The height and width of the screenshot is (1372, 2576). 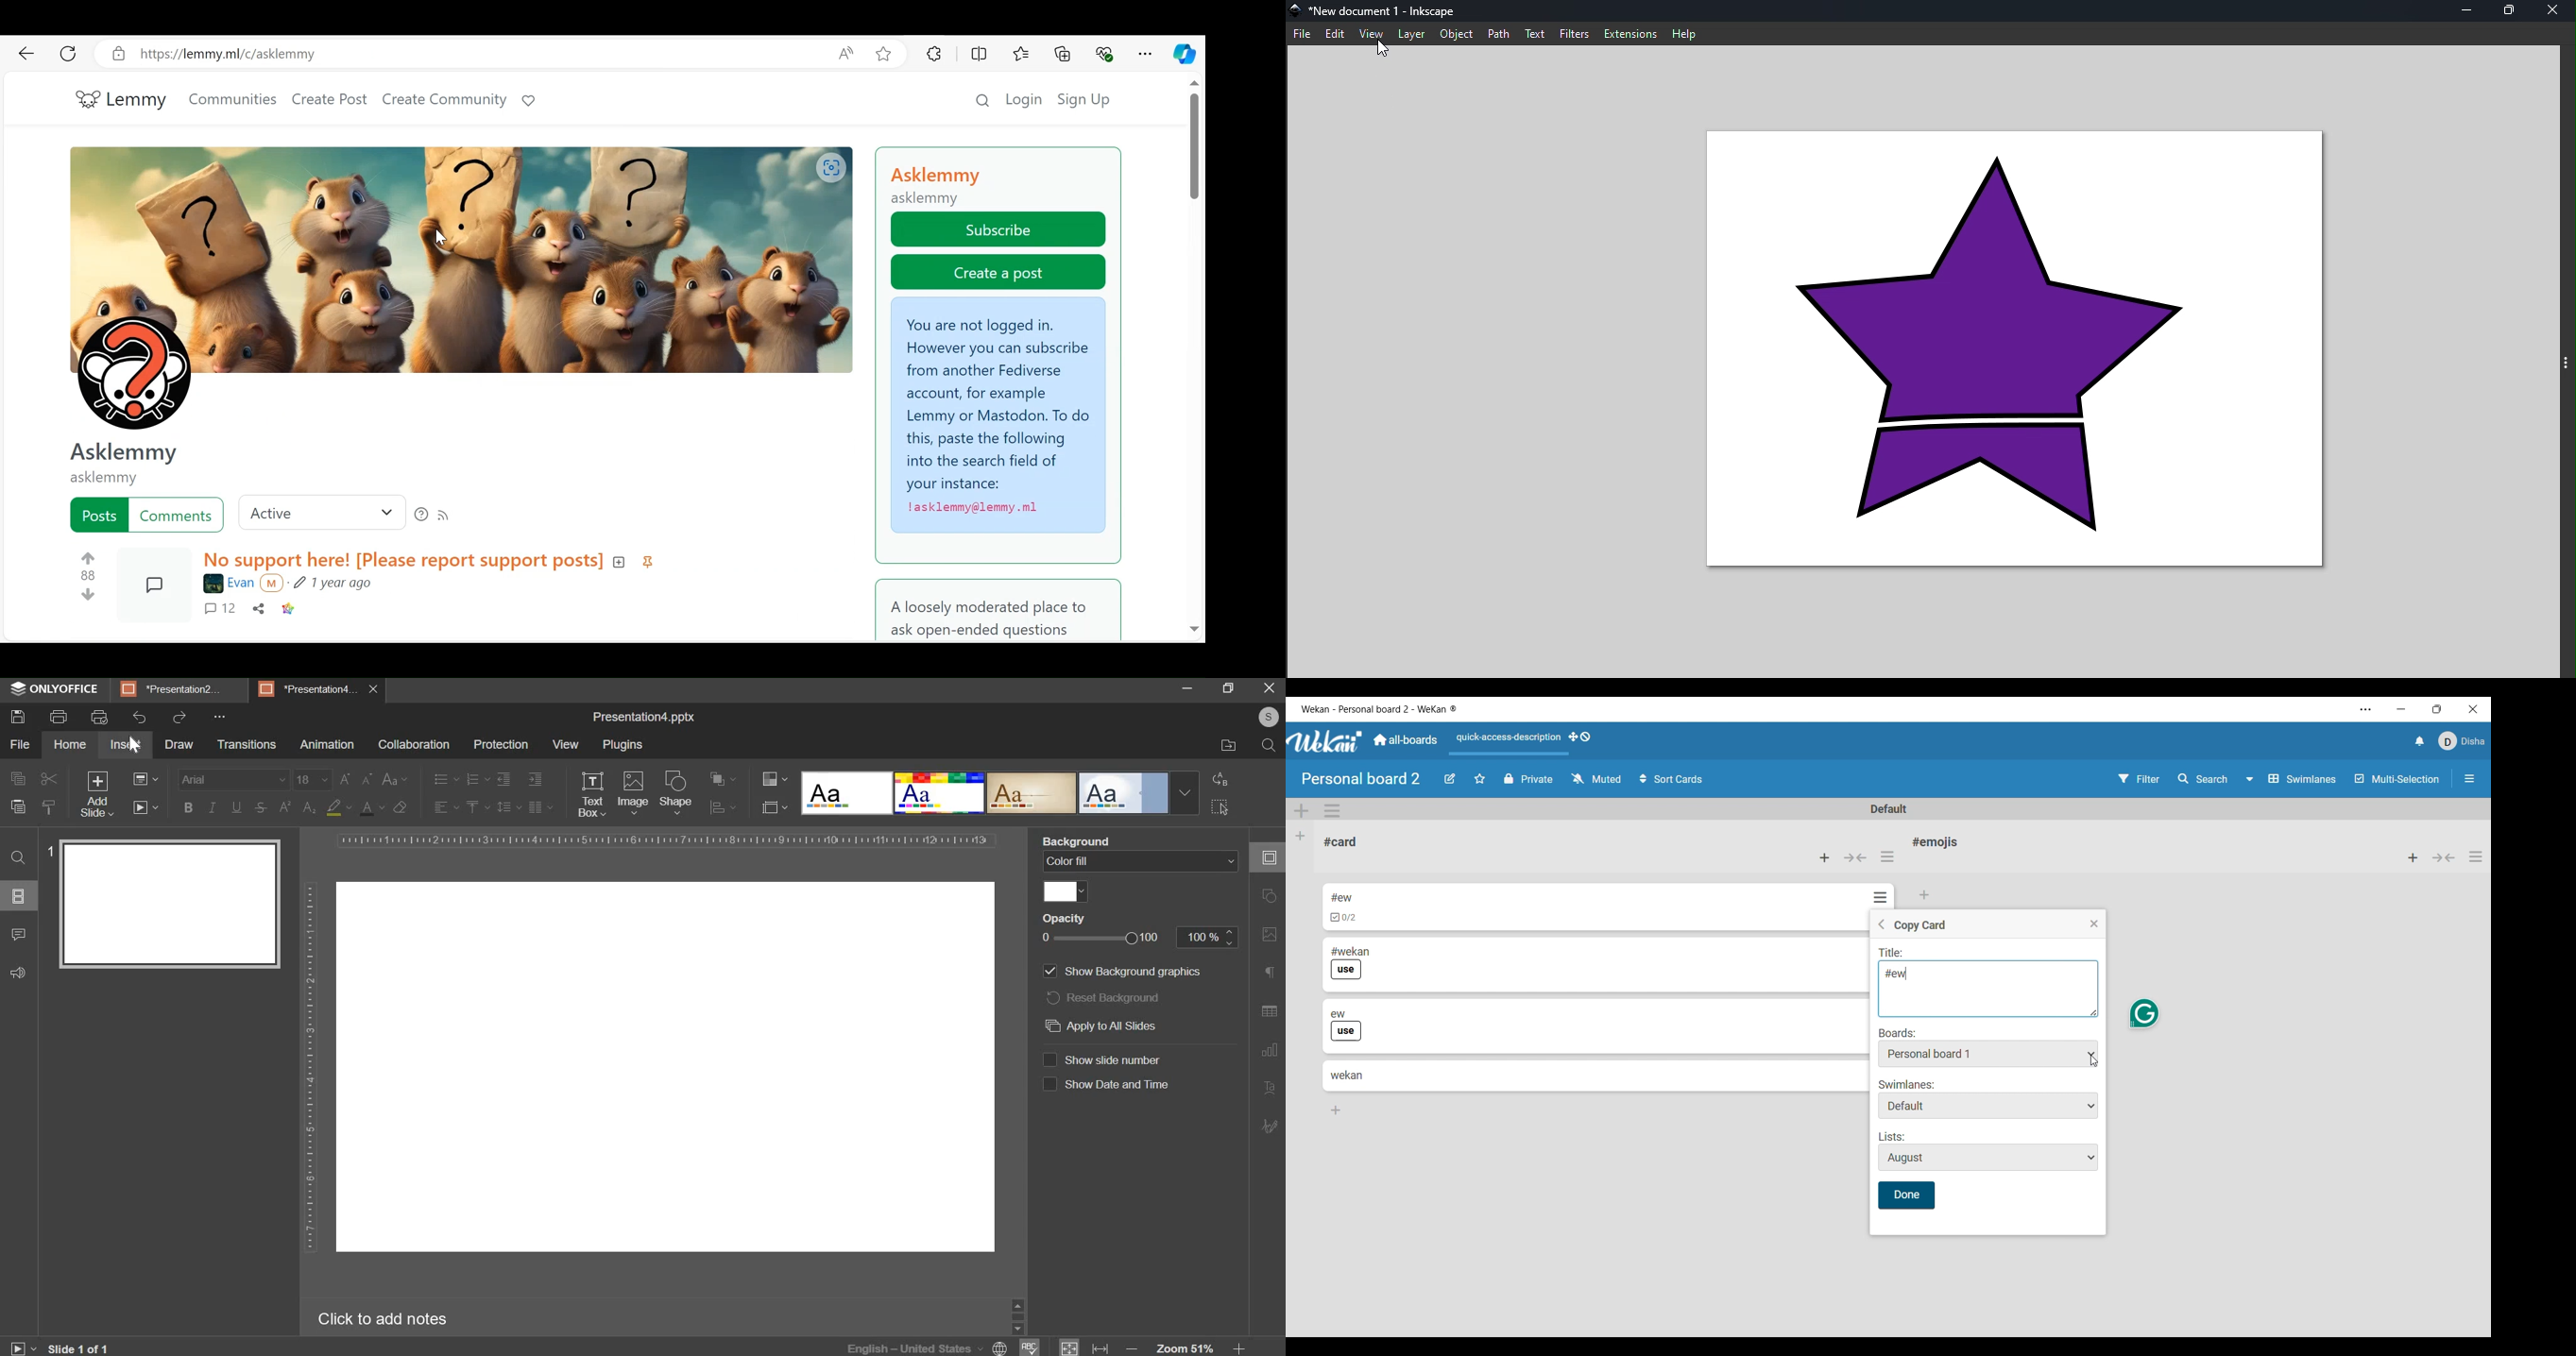 What do you see at coordinates (140, 717) in the screenshot?
I see `undo` at bounding box center [140, 717].